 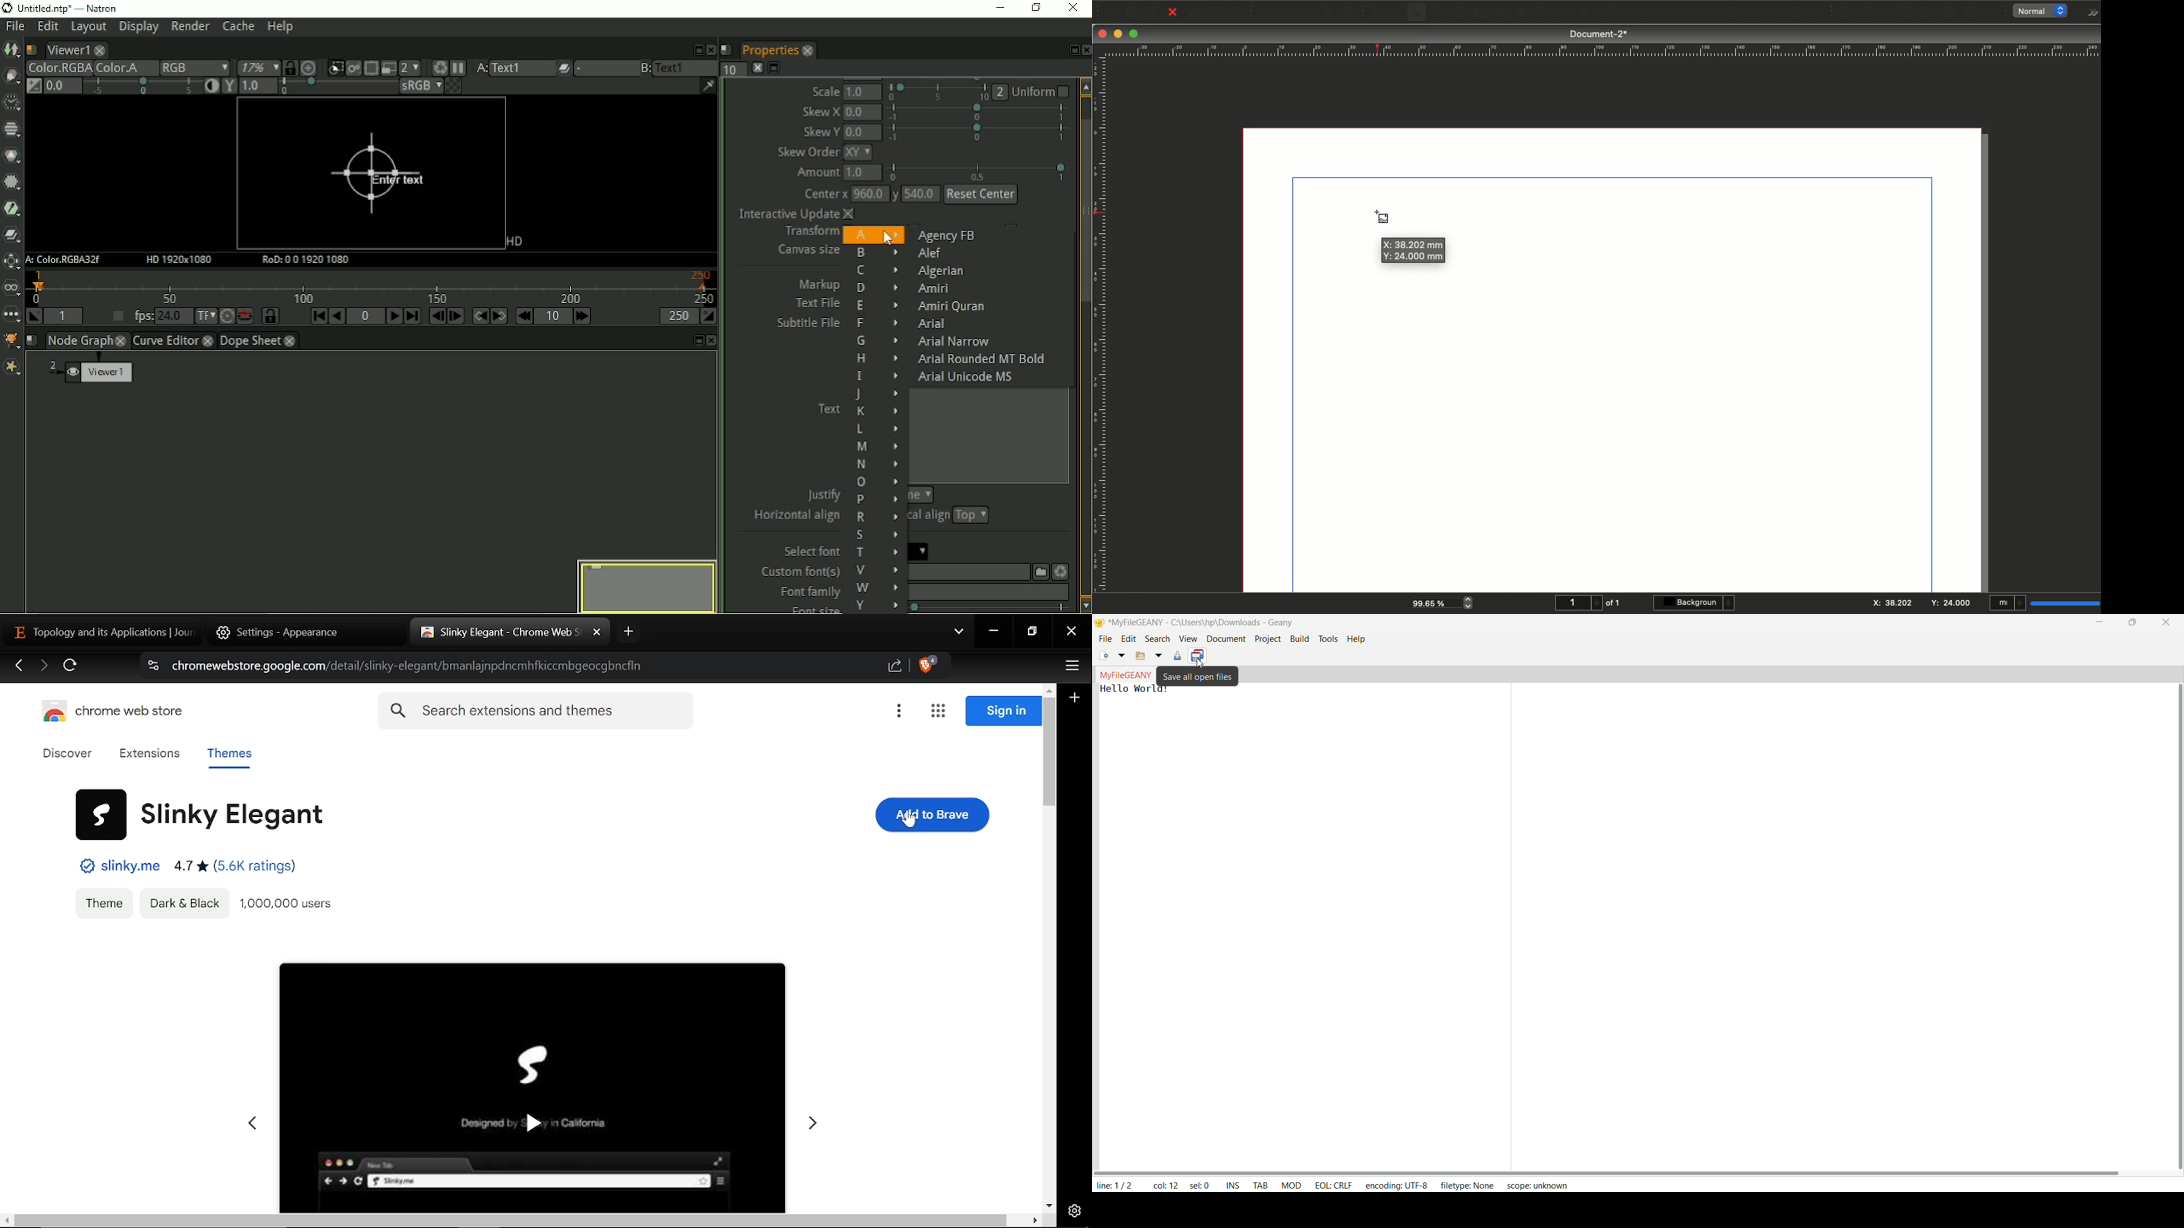 What do you see at coordinates (1726, 12) in the screenshot?
I see `Link text frames` at bounding box center [1726, 12].